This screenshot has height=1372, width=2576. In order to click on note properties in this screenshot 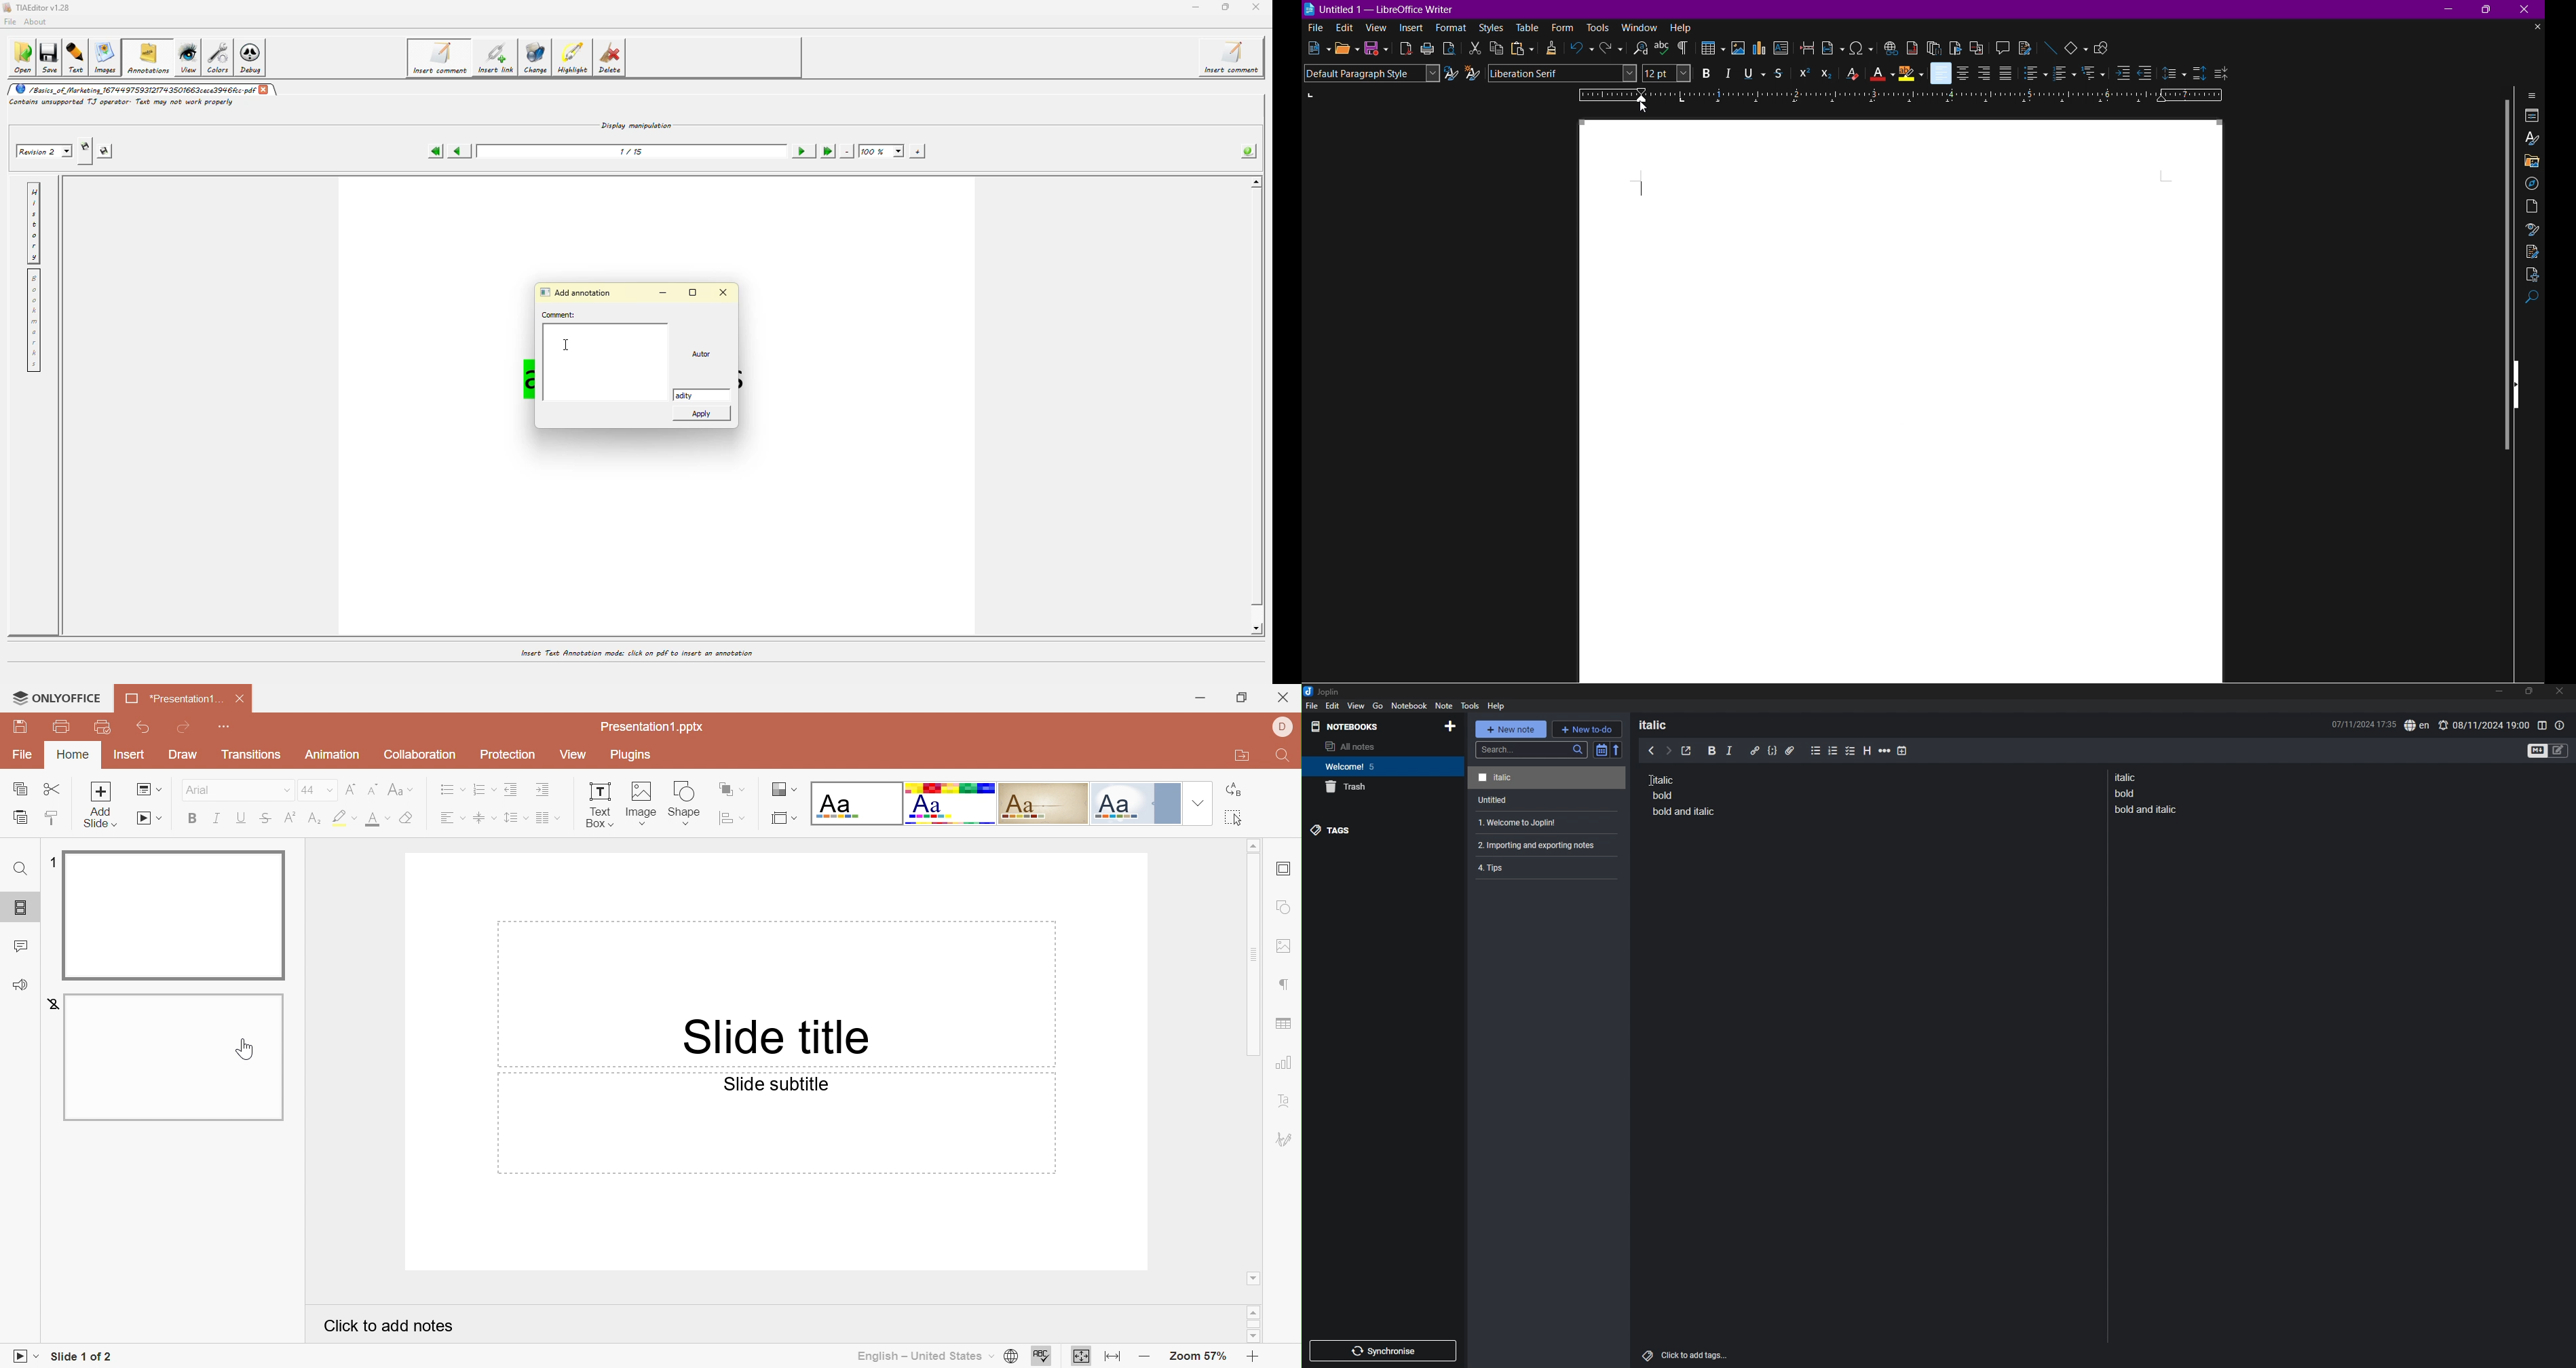, I will do `click(2561, 725)`.